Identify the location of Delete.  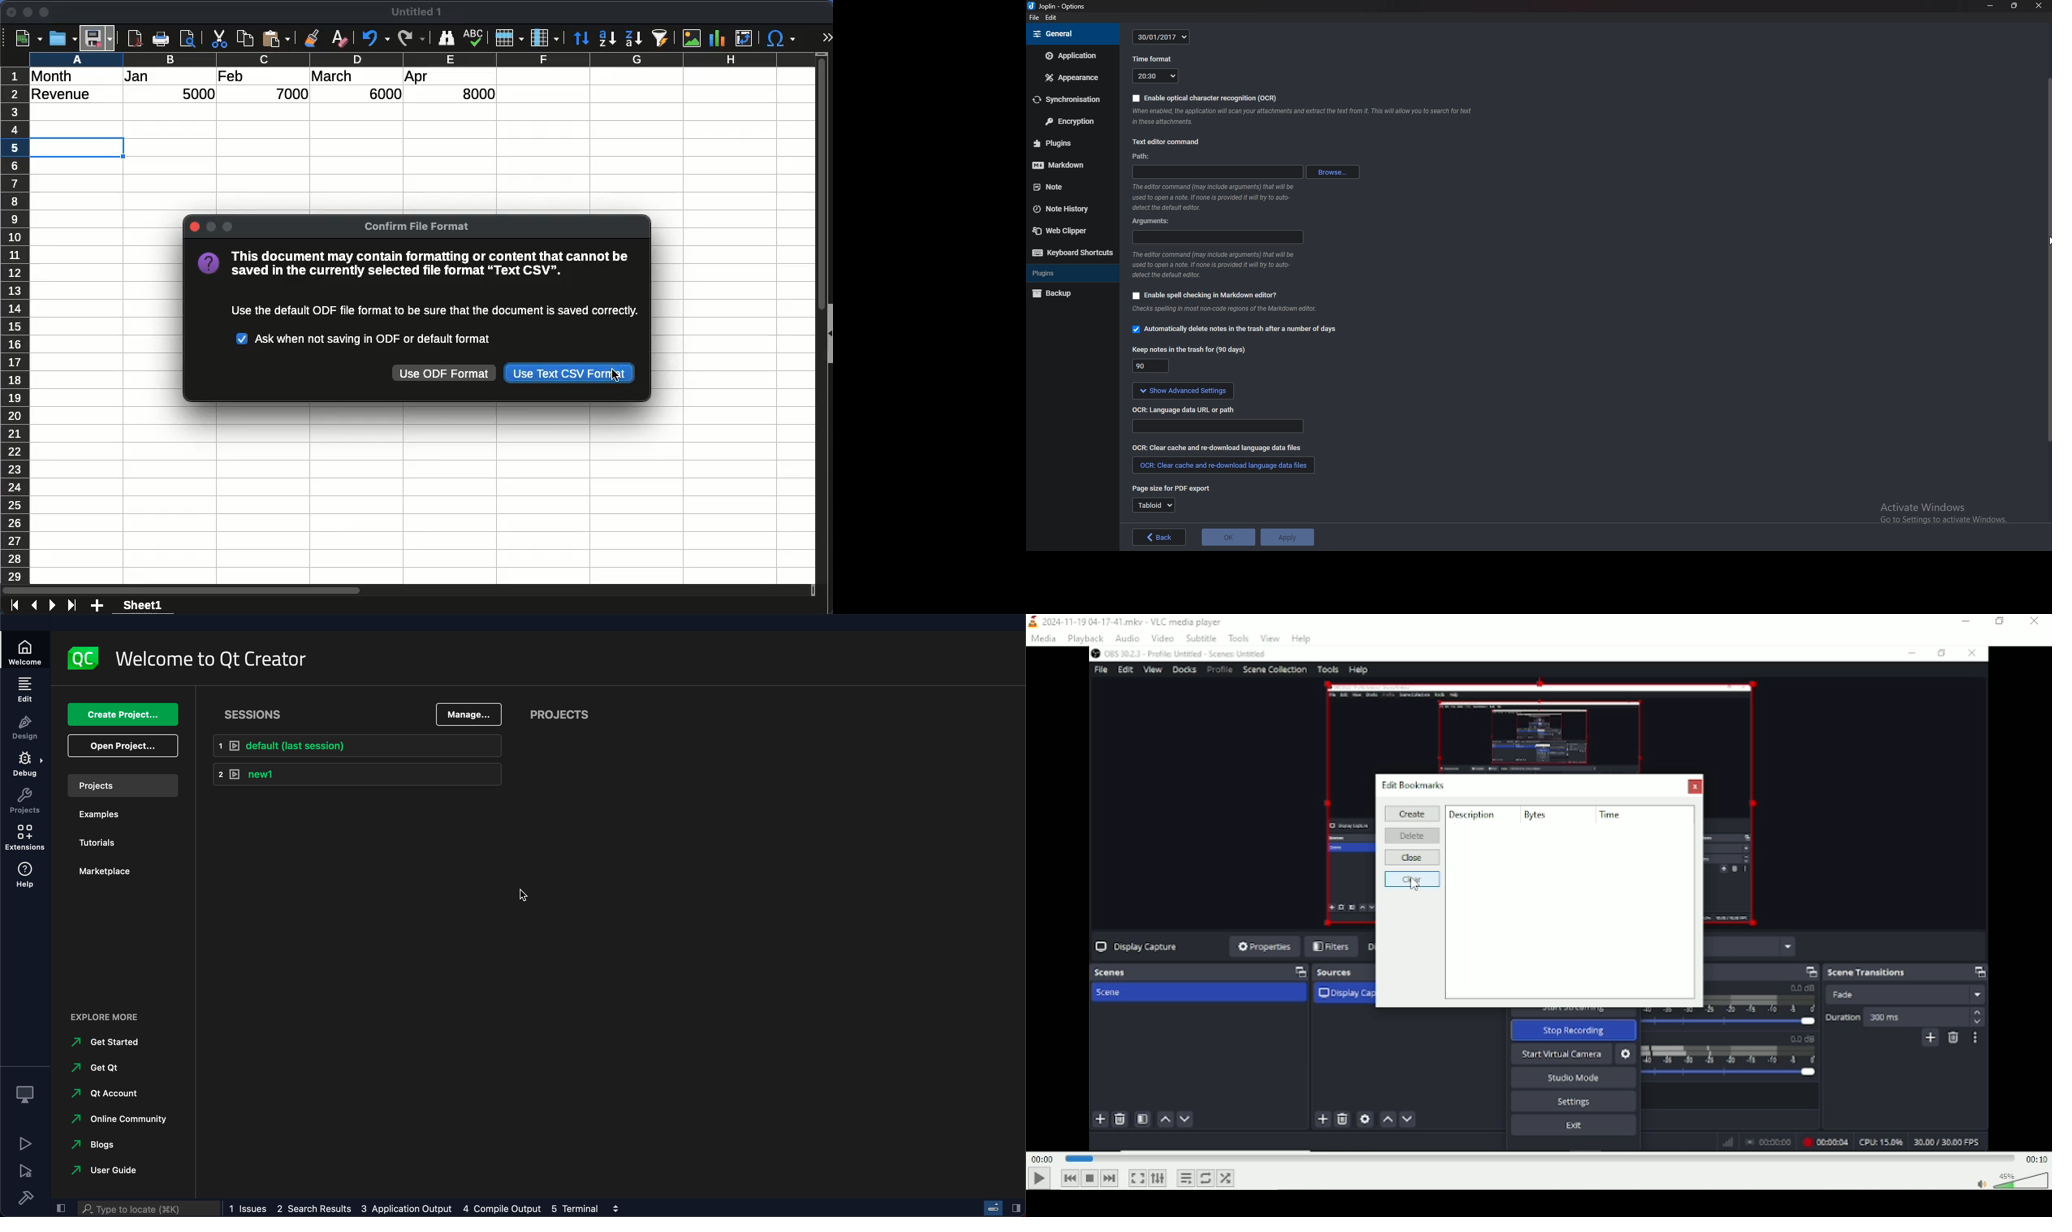
(1411, 837).